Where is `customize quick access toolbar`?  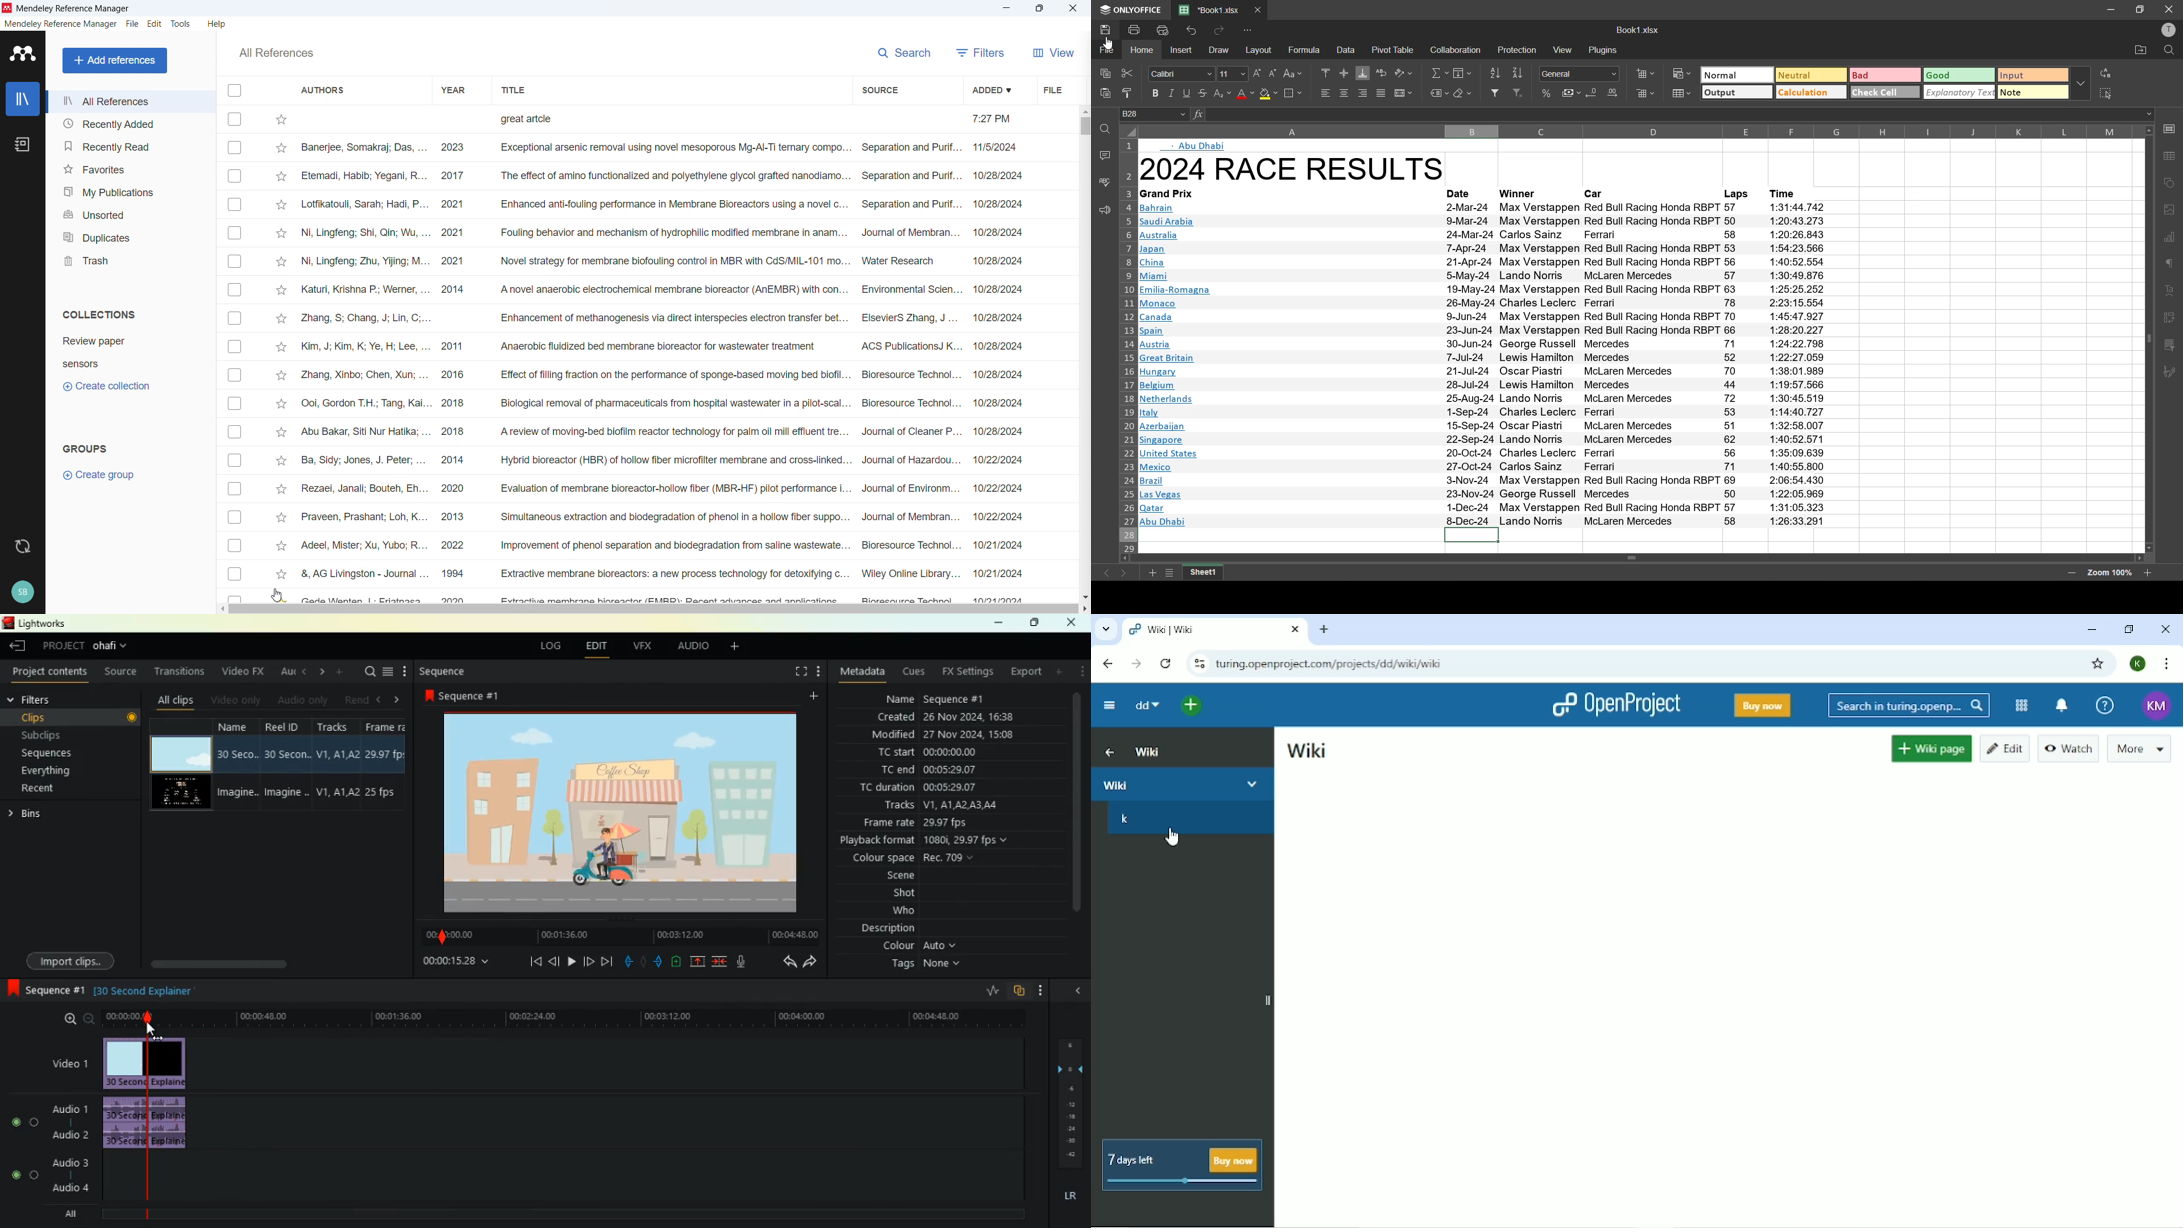 customize quick access toolbar is located at coordinates (1249, 31).